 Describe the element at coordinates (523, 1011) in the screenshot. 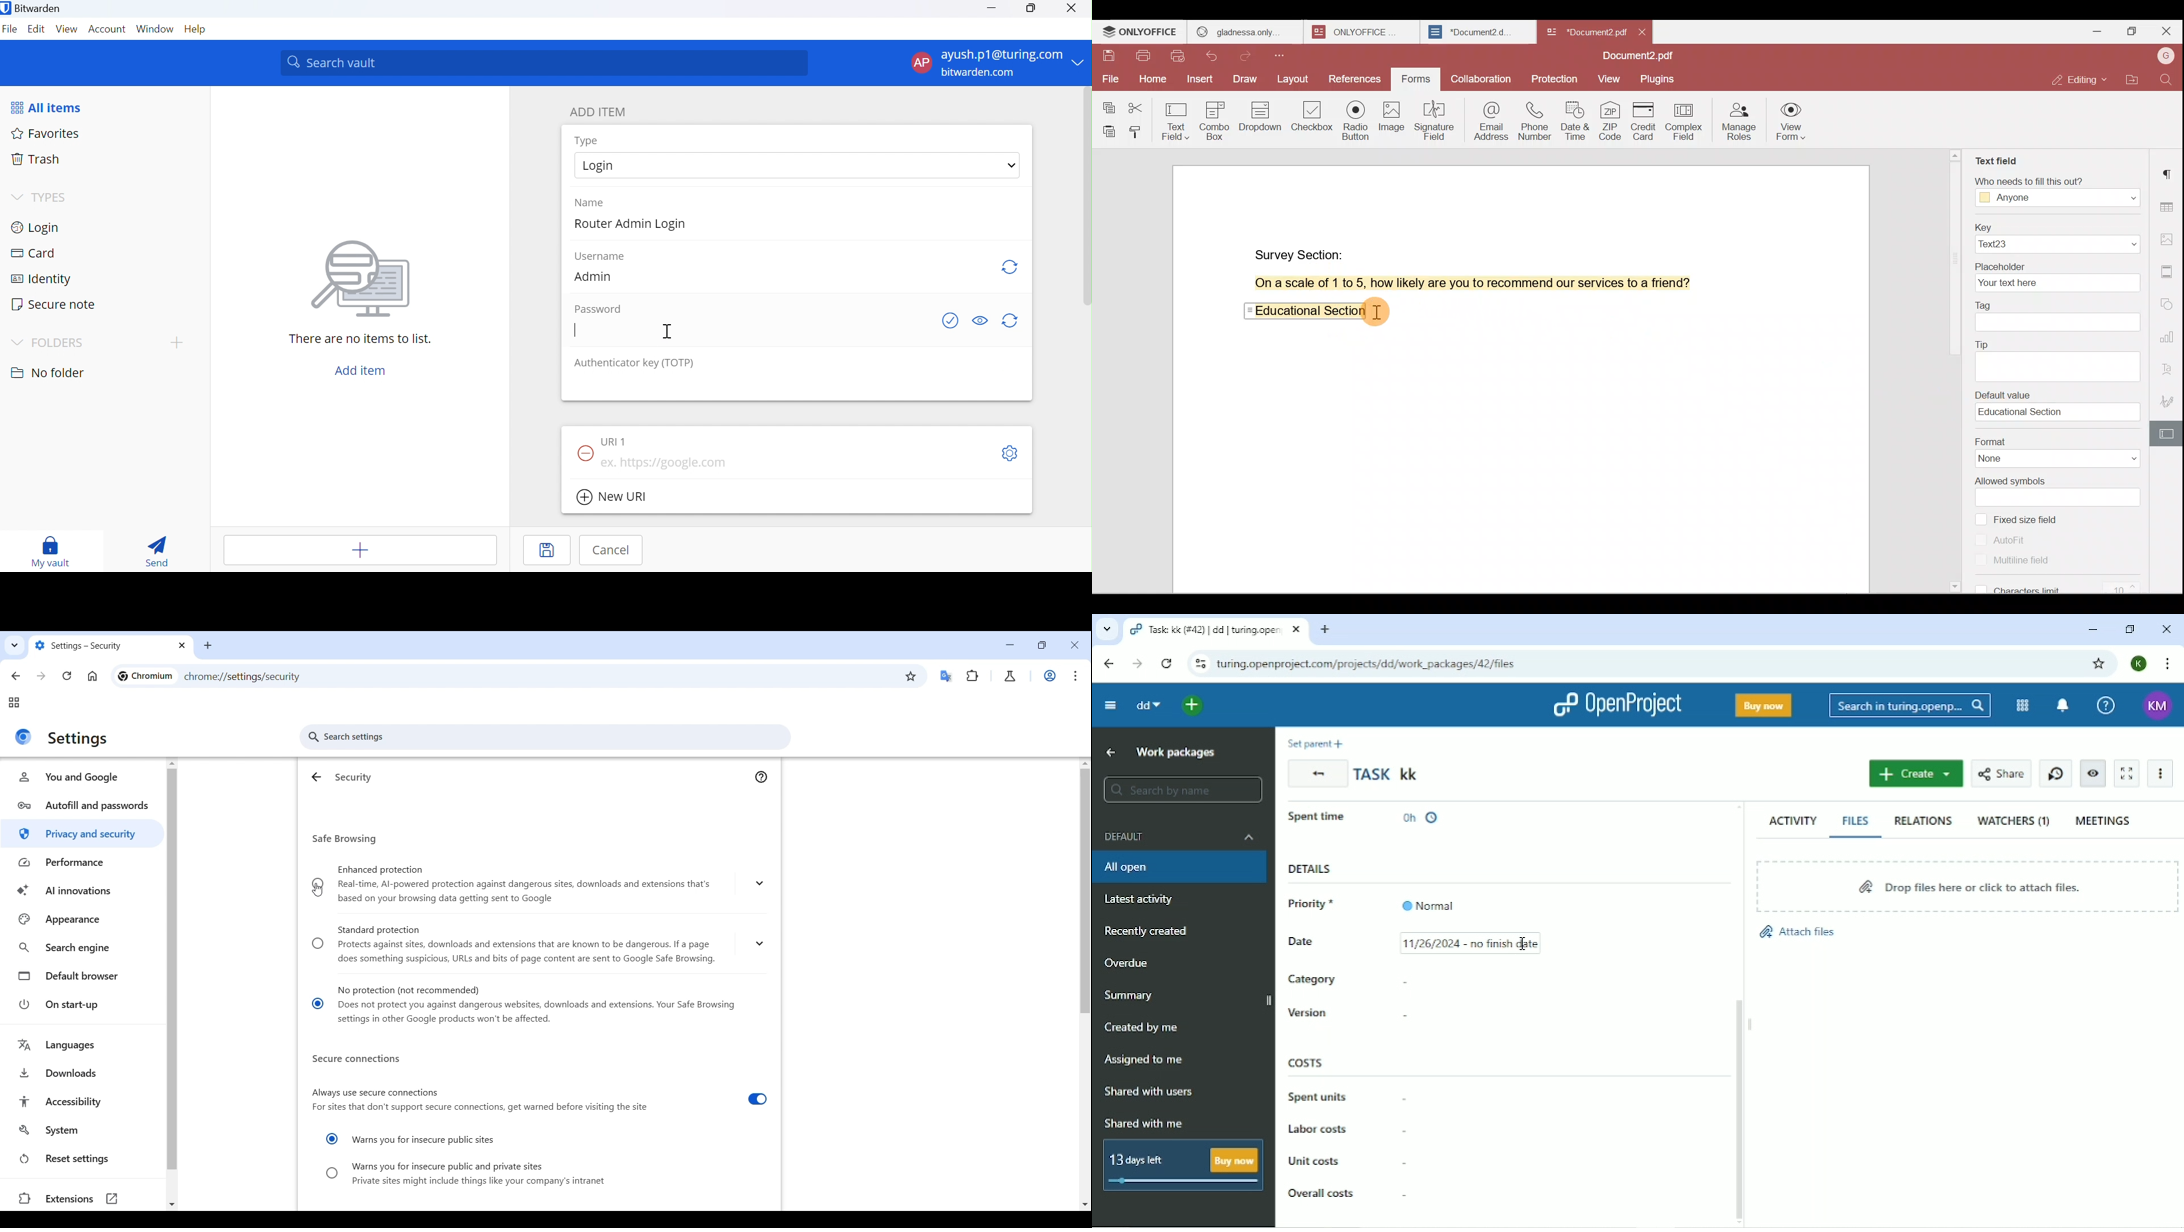

I see `No protection (not recommended) Does not protect you against dangerous websites, downloads and extensions. Your Safe Browsing settings in other Google products won't be affected.` at that location.